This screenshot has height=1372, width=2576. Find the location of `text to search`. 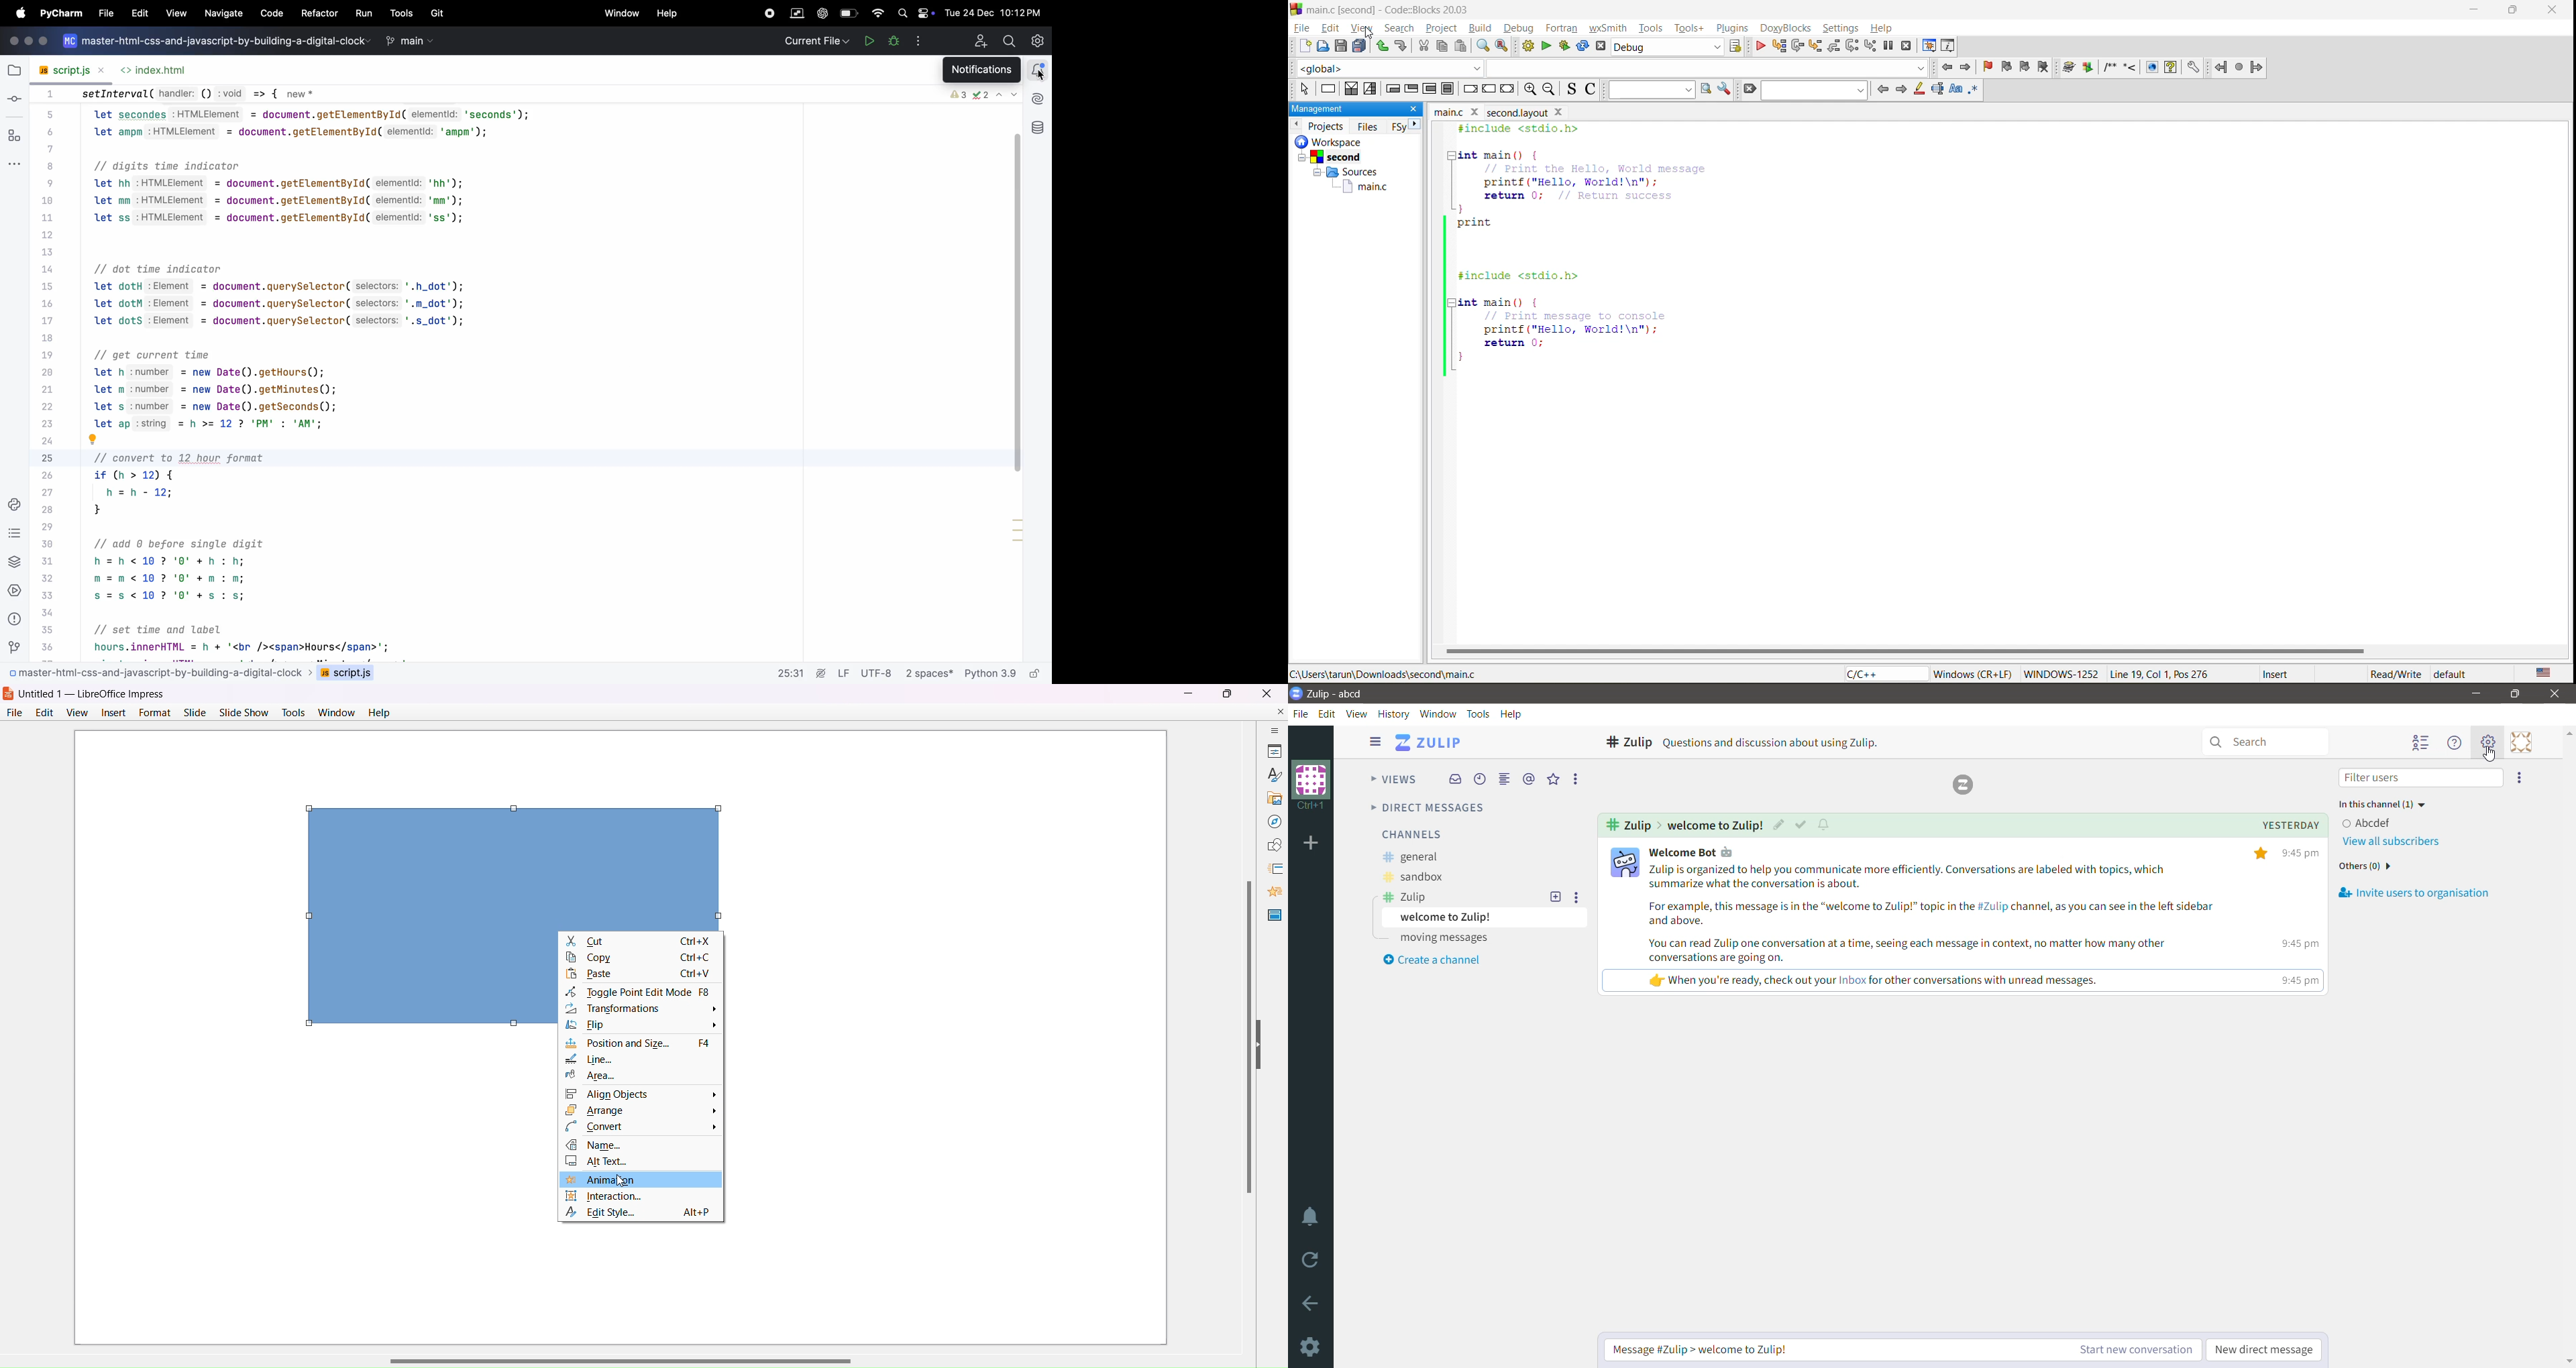

text to search is located at coordinates (1652, 88).